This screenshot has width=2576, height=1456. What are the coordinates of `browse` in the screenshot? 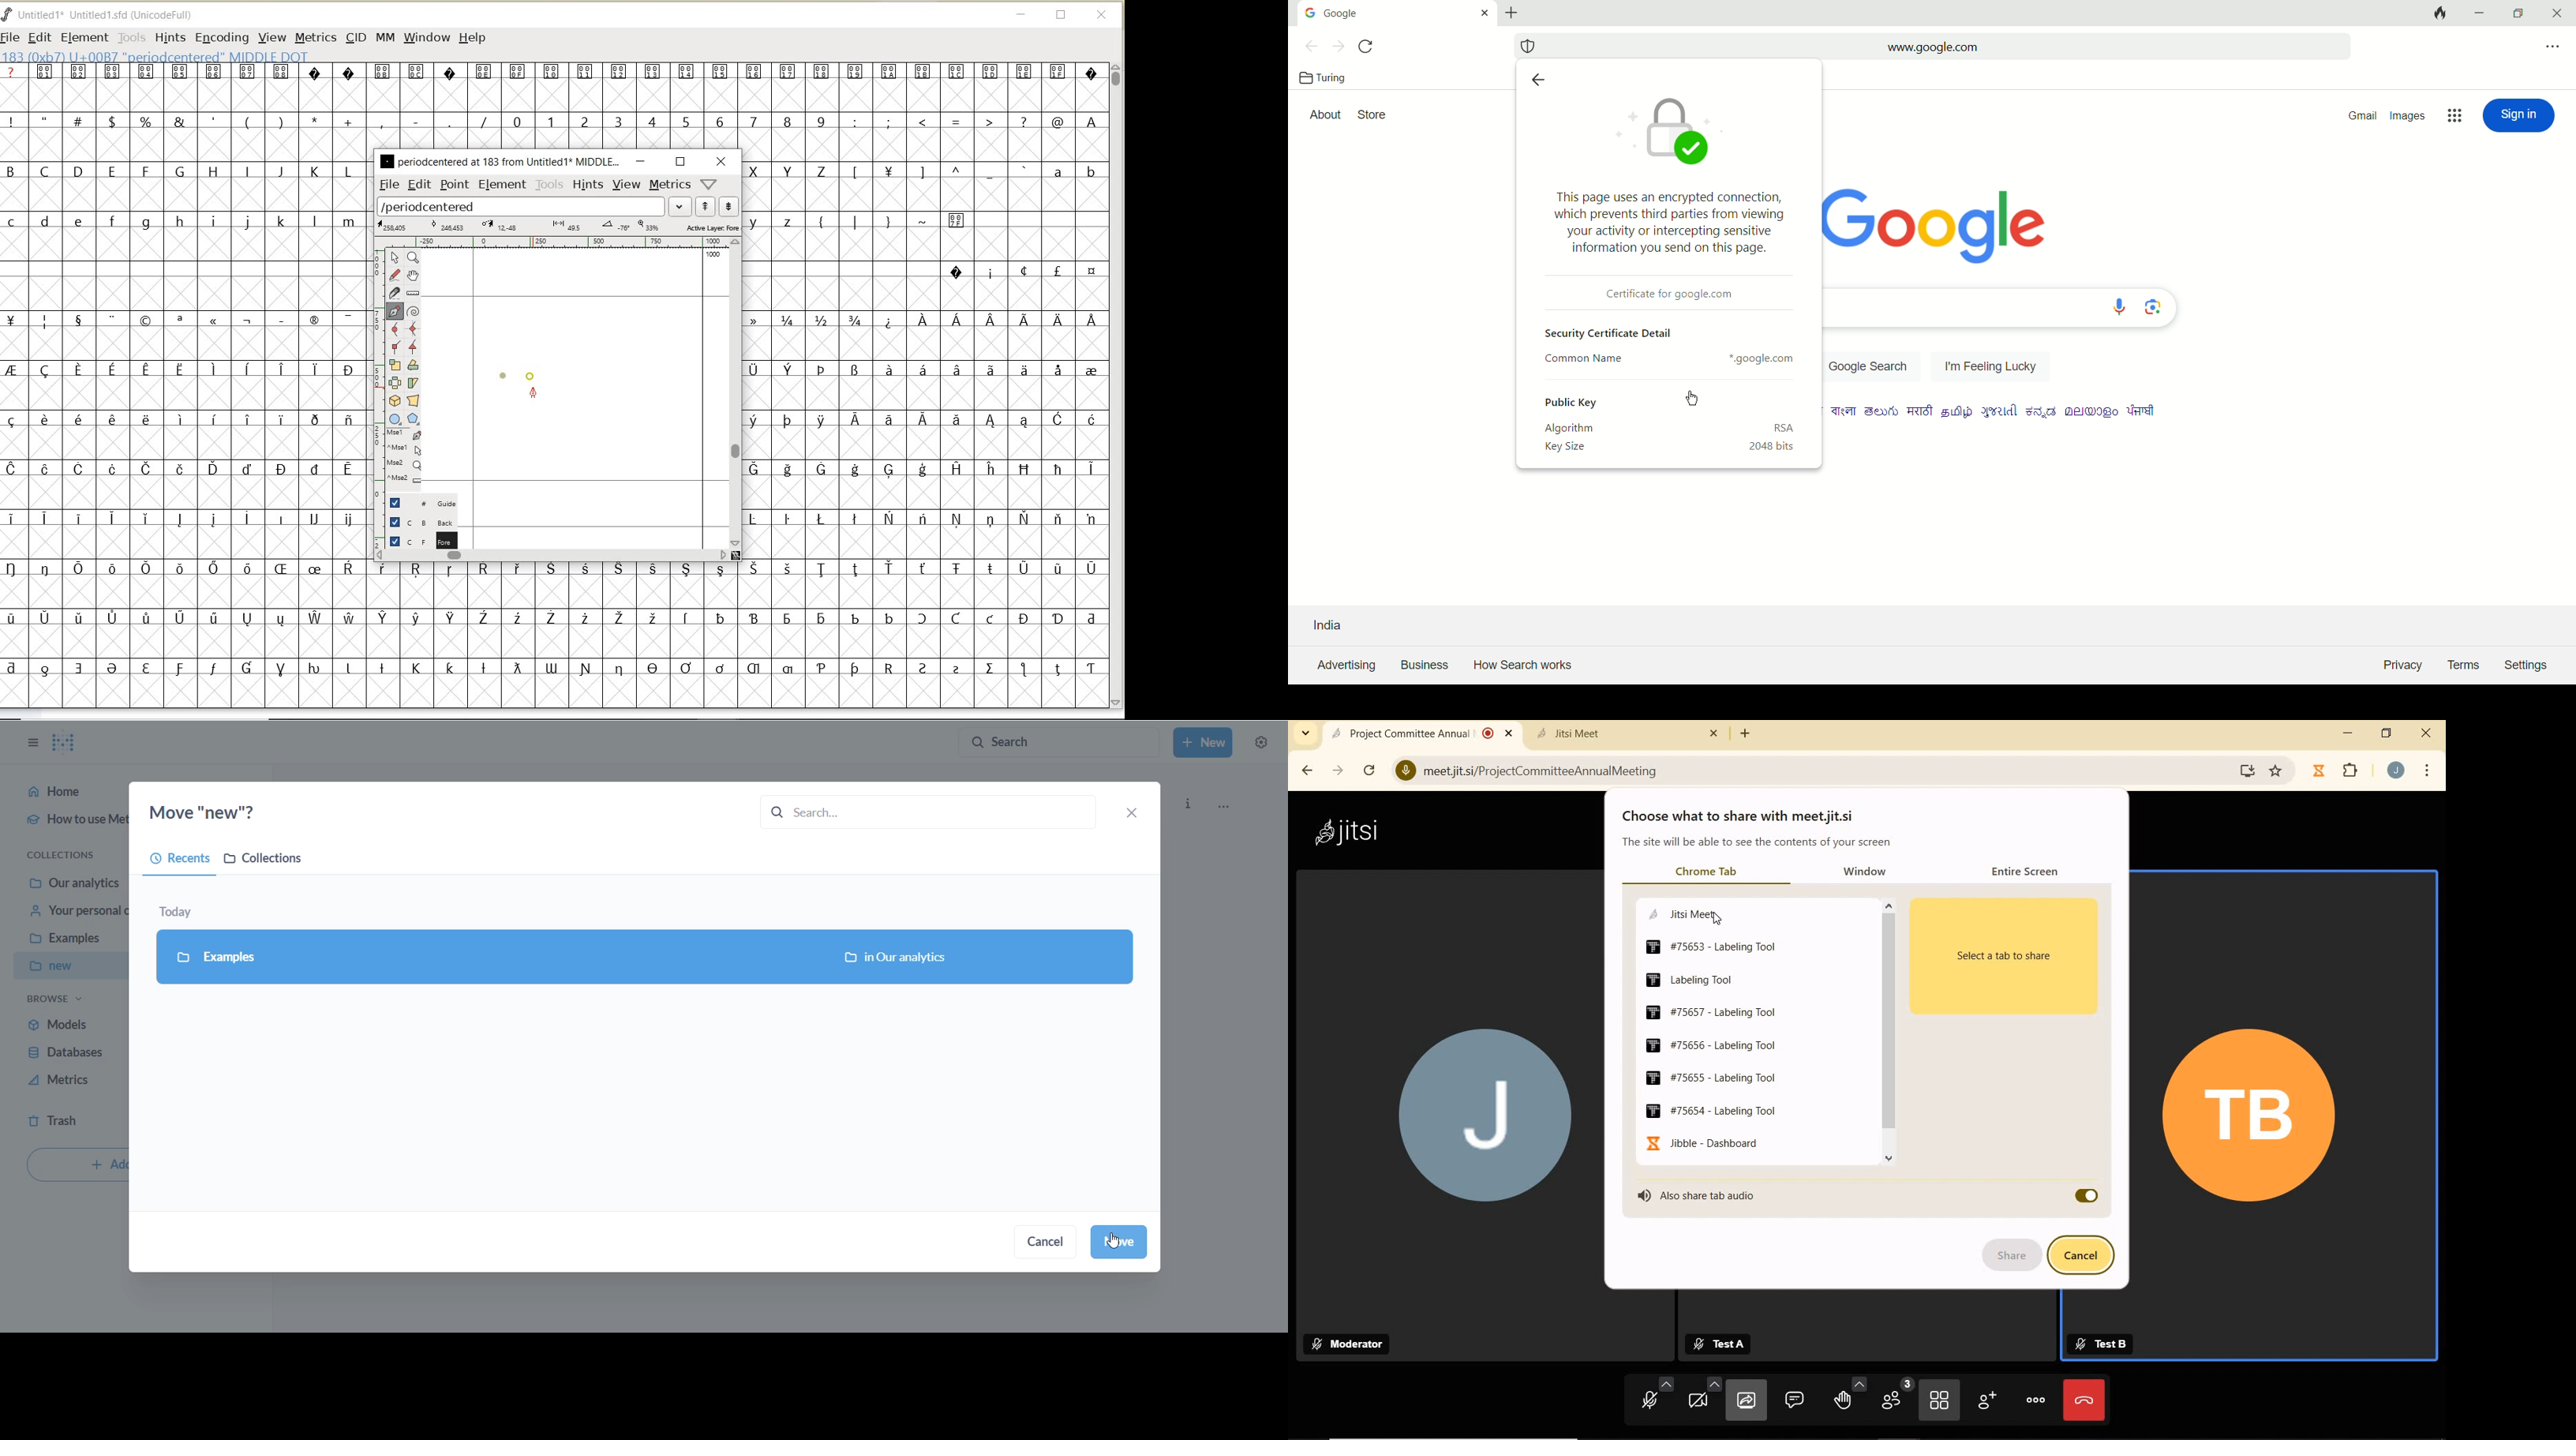 It's located at (56, 1002).